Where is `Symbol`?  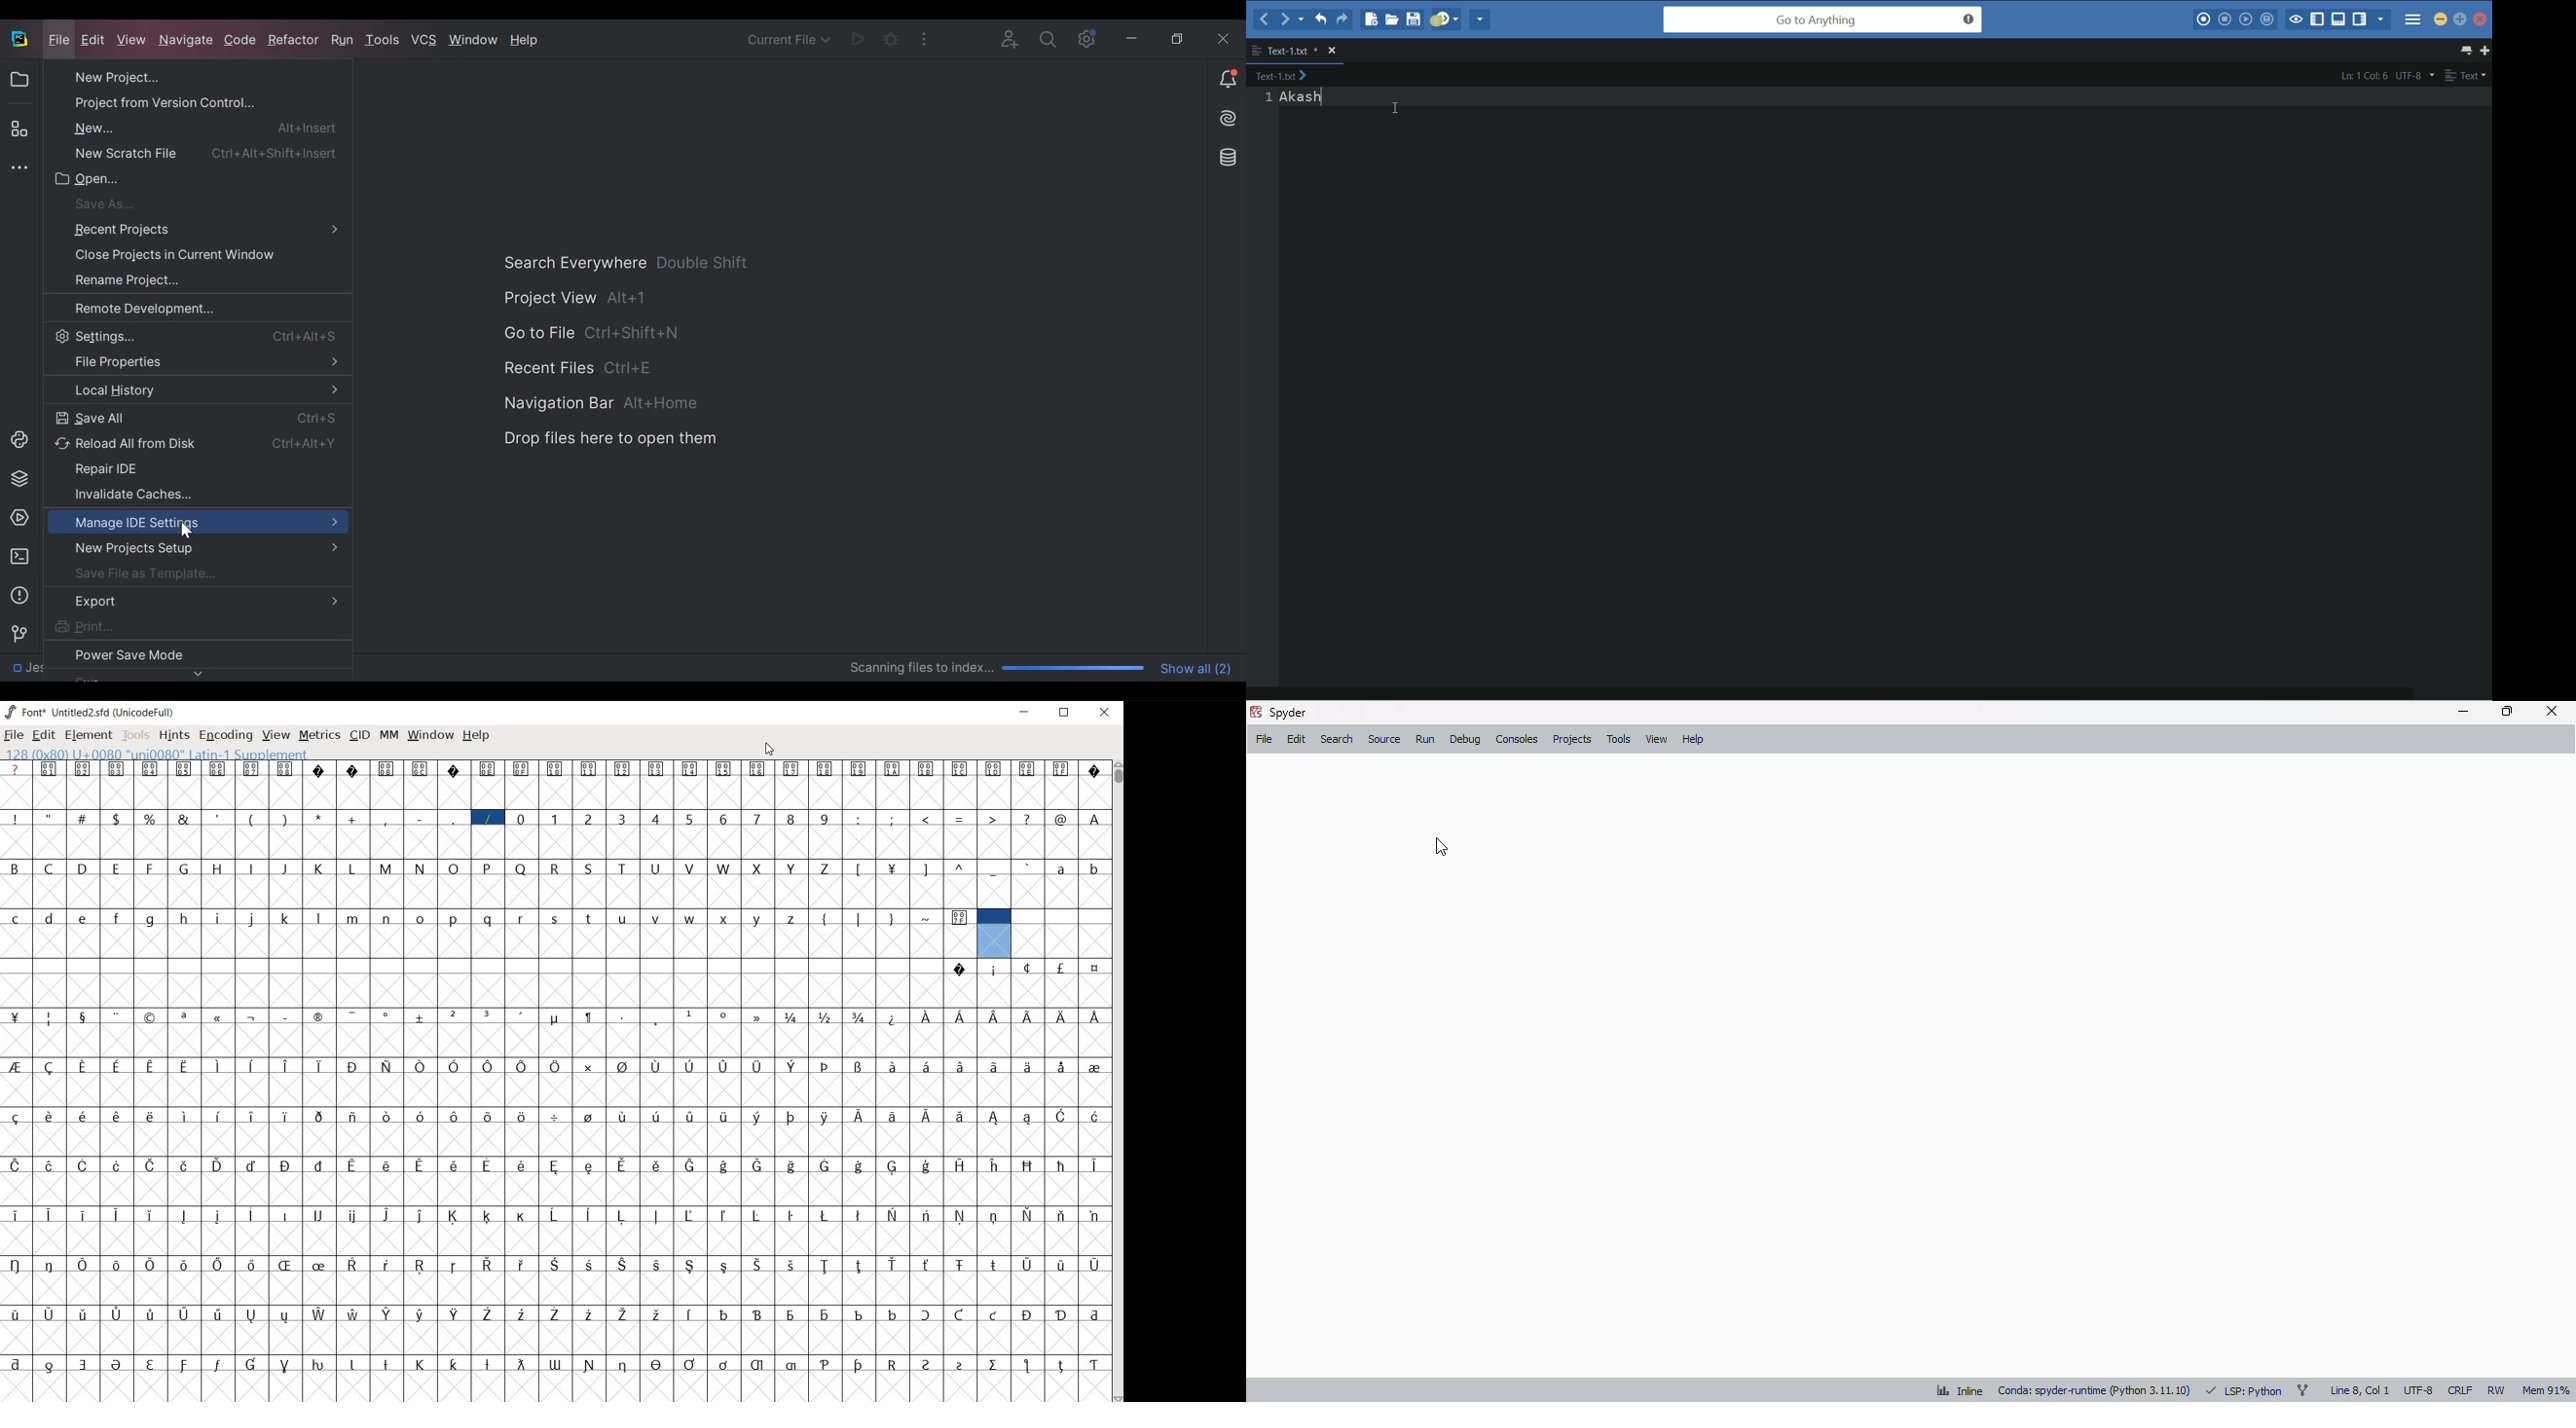 Symbol is located at coordinates (118, 1363).